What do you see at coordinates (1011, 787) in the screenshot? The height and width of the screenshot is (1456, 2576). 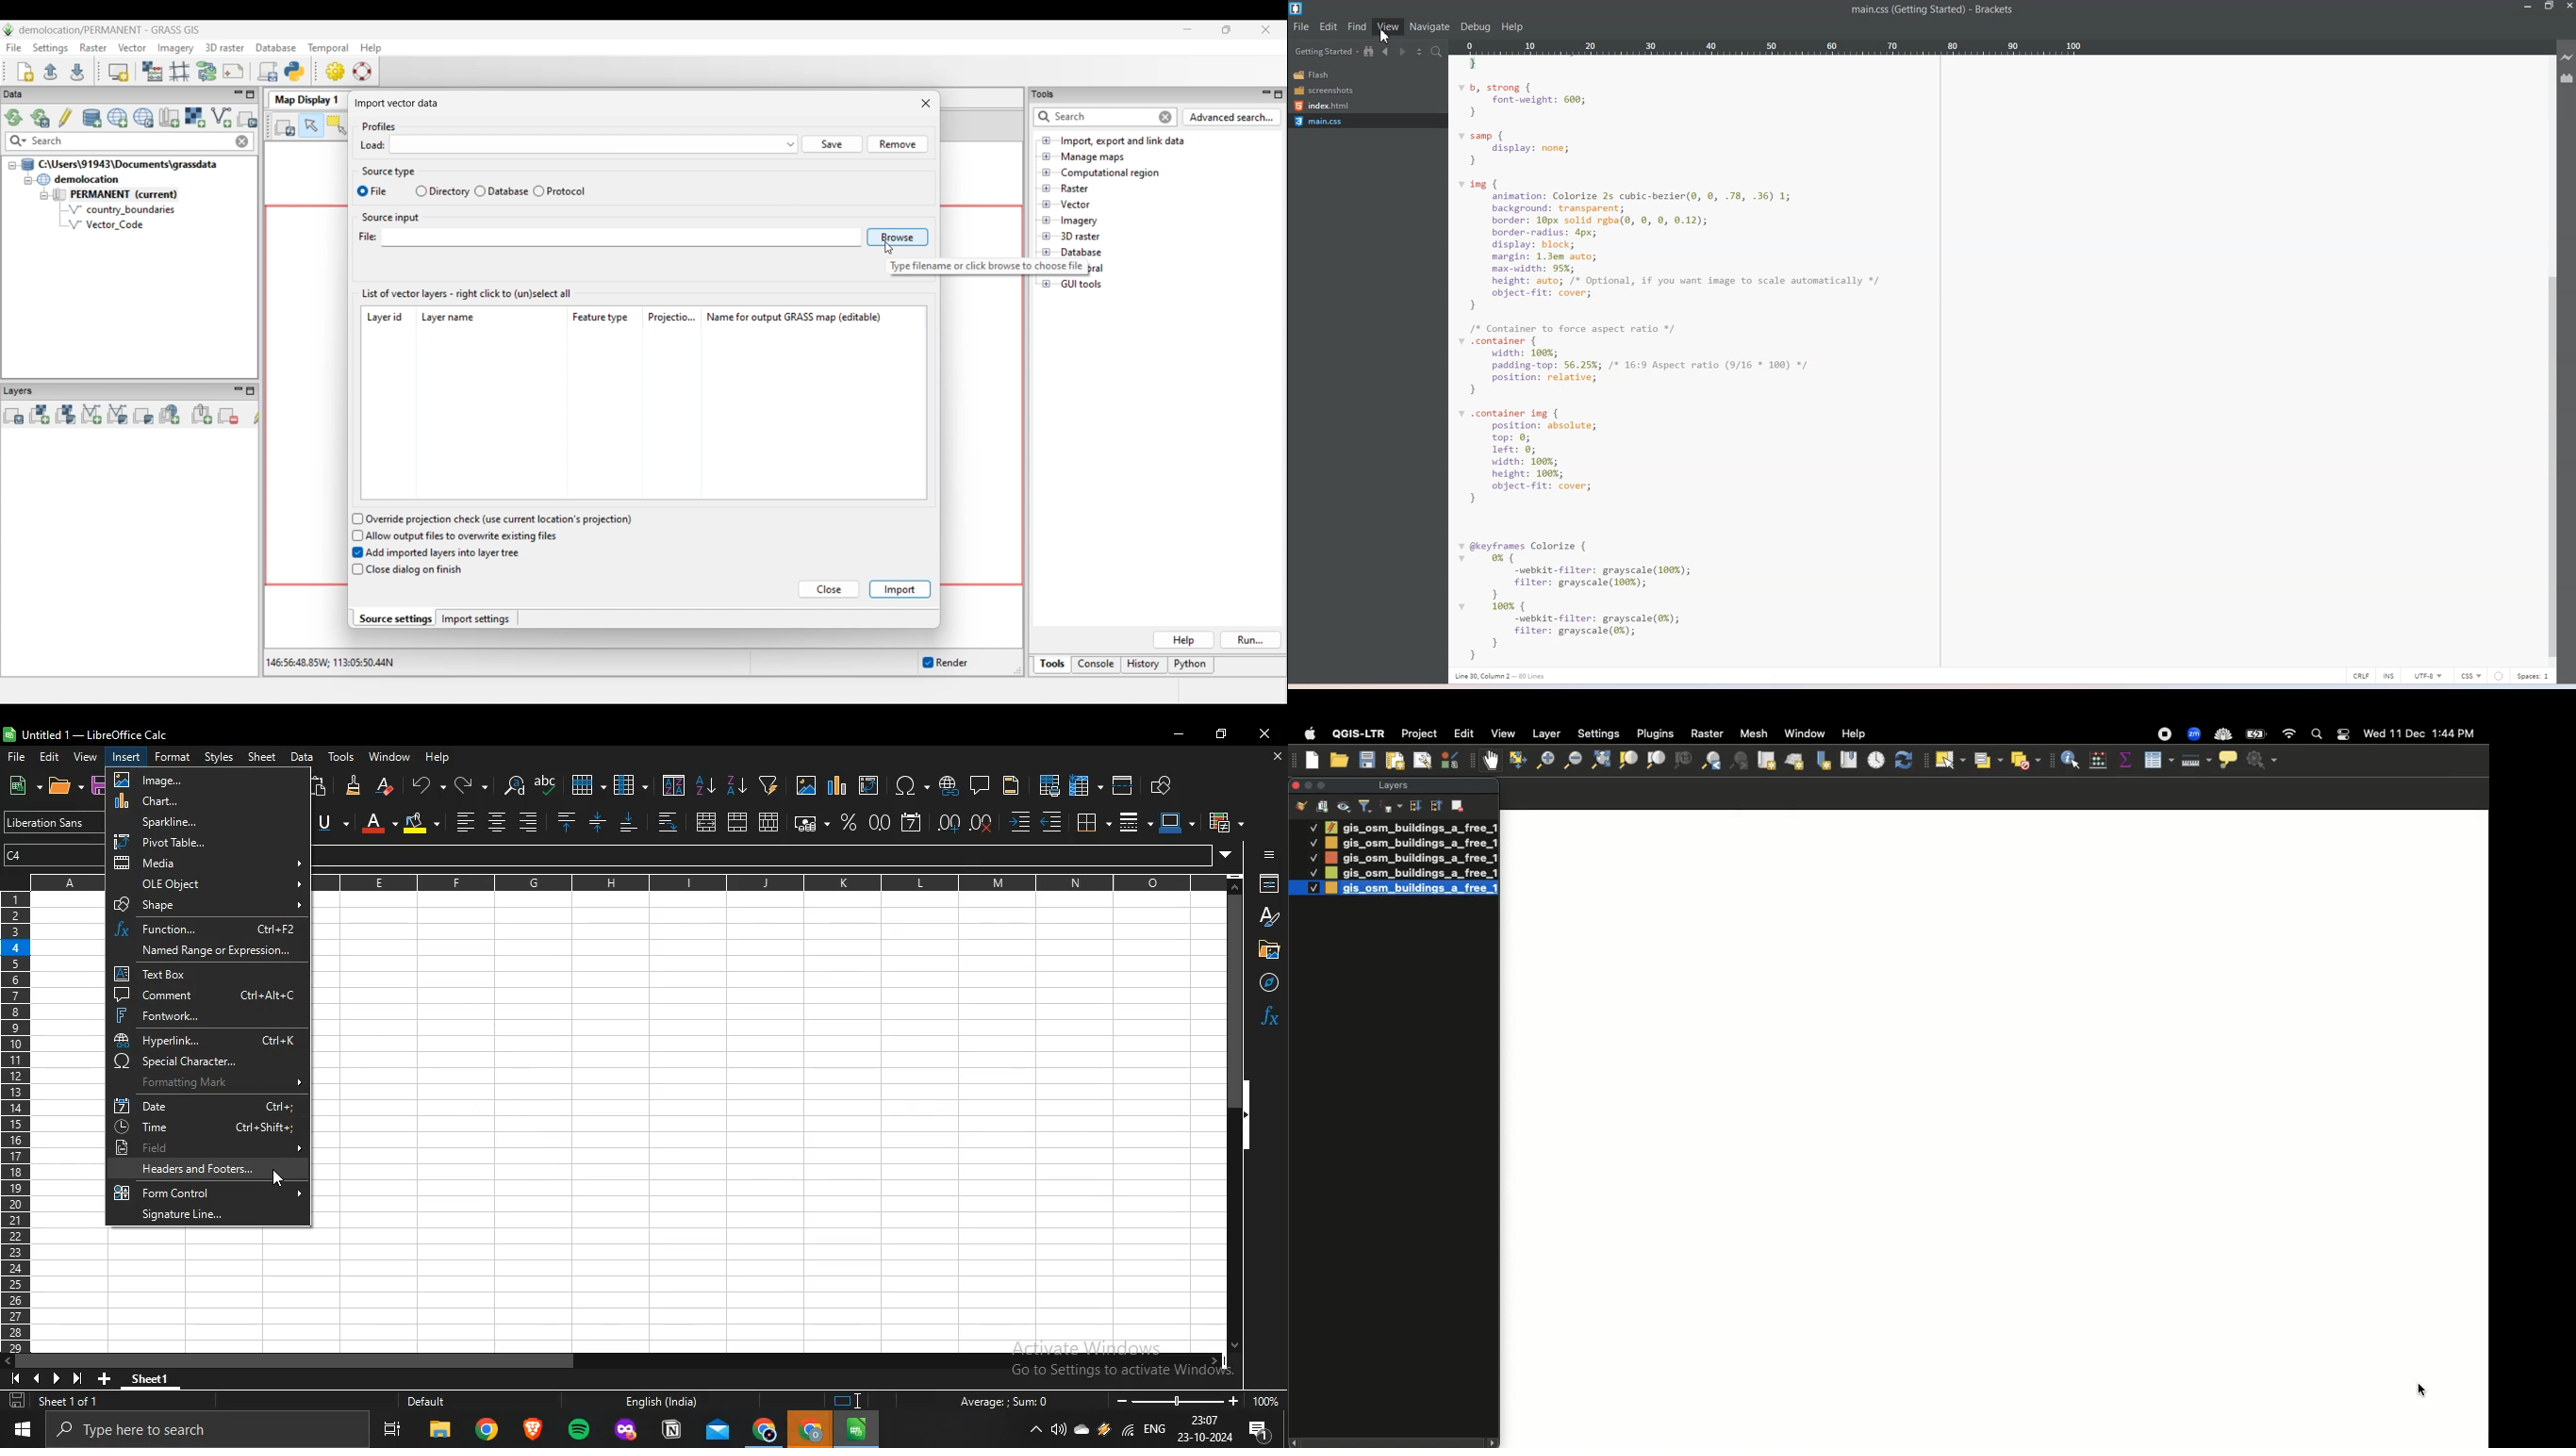 I see `headers and footers` at bounding box center [1011, 787].